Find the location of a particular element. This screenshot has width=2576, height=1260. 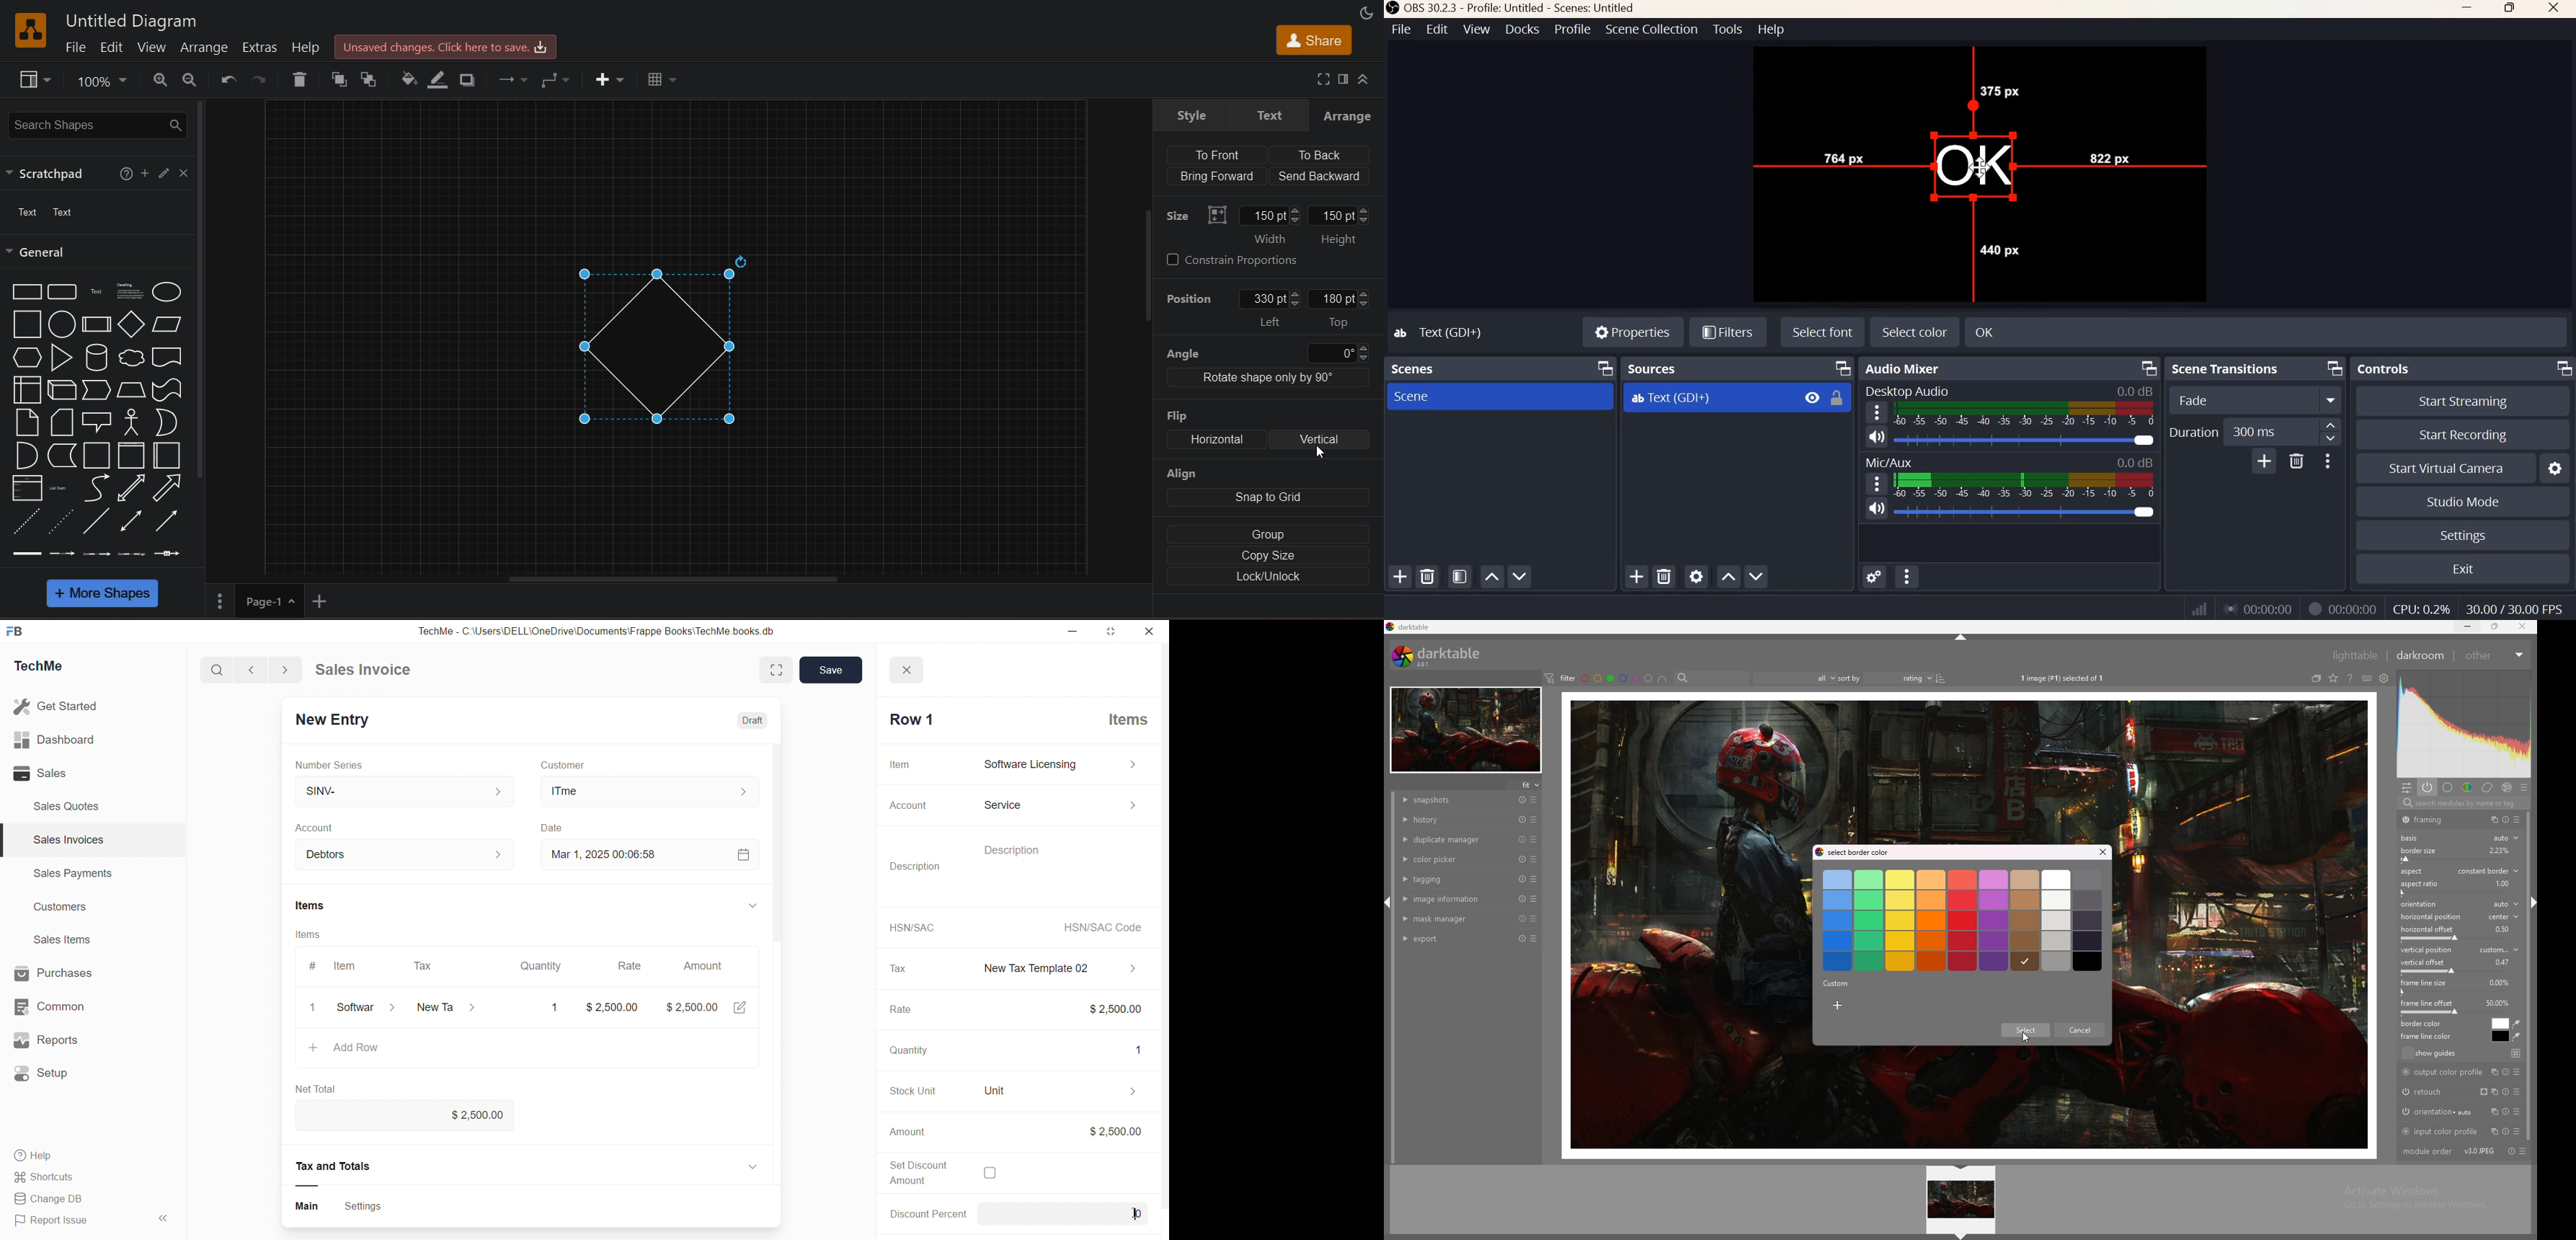

Forward/Backward is located at coordinates (269, 669).